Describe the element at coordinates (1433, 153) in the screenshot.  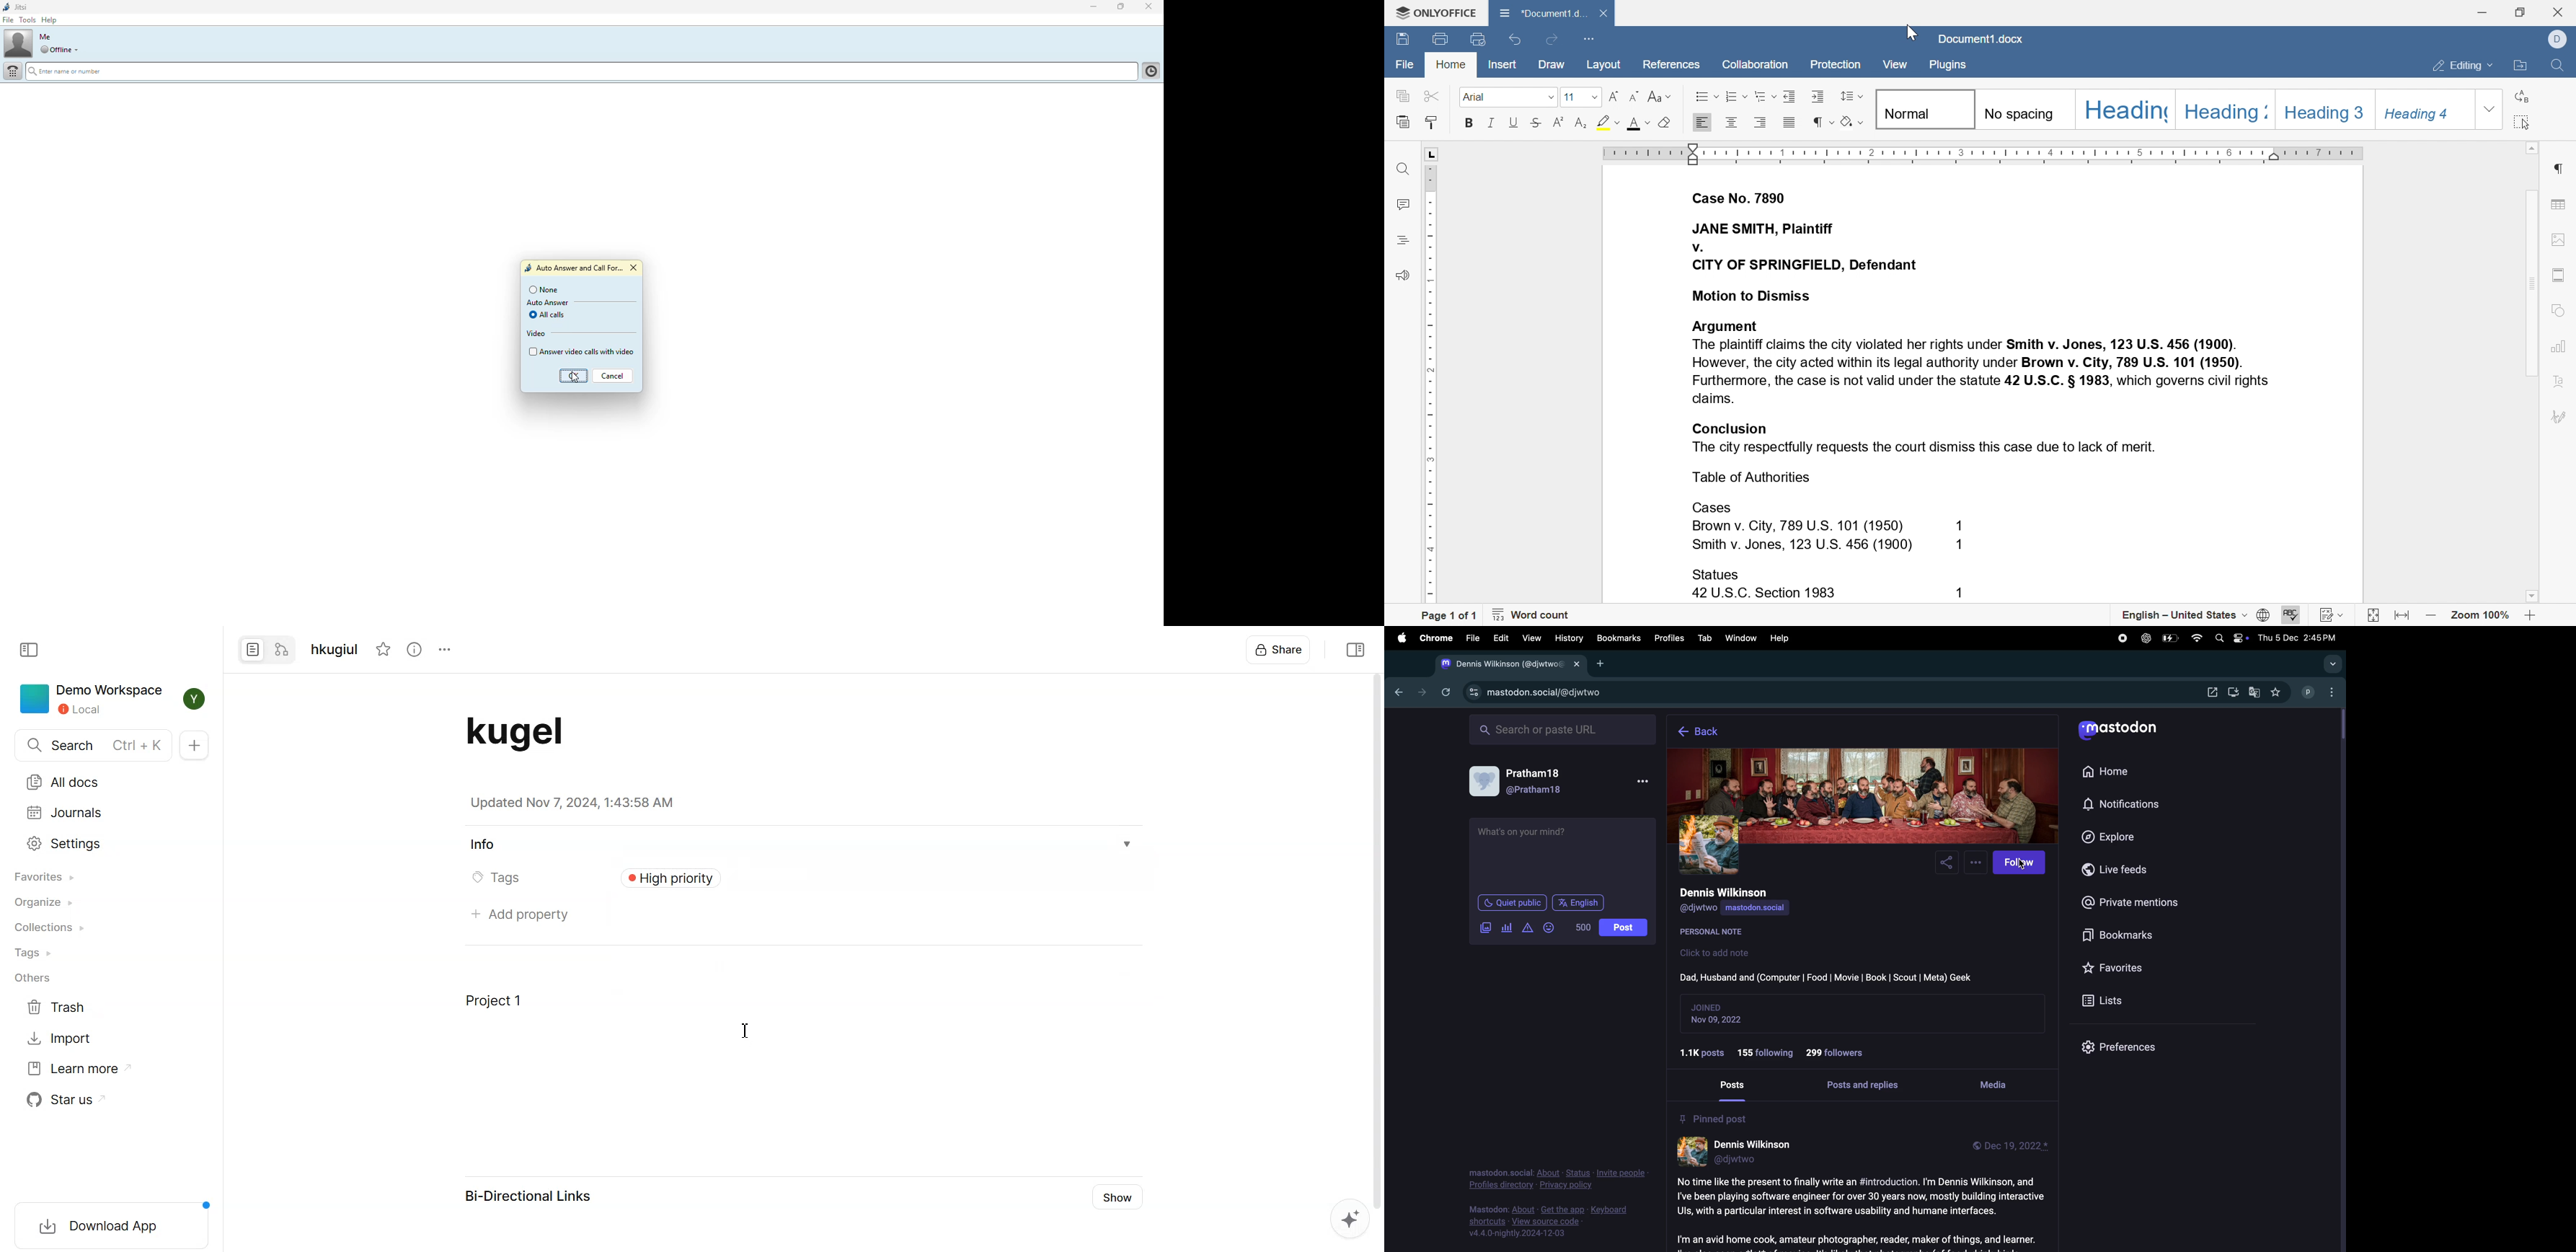
I see `L` at that location.